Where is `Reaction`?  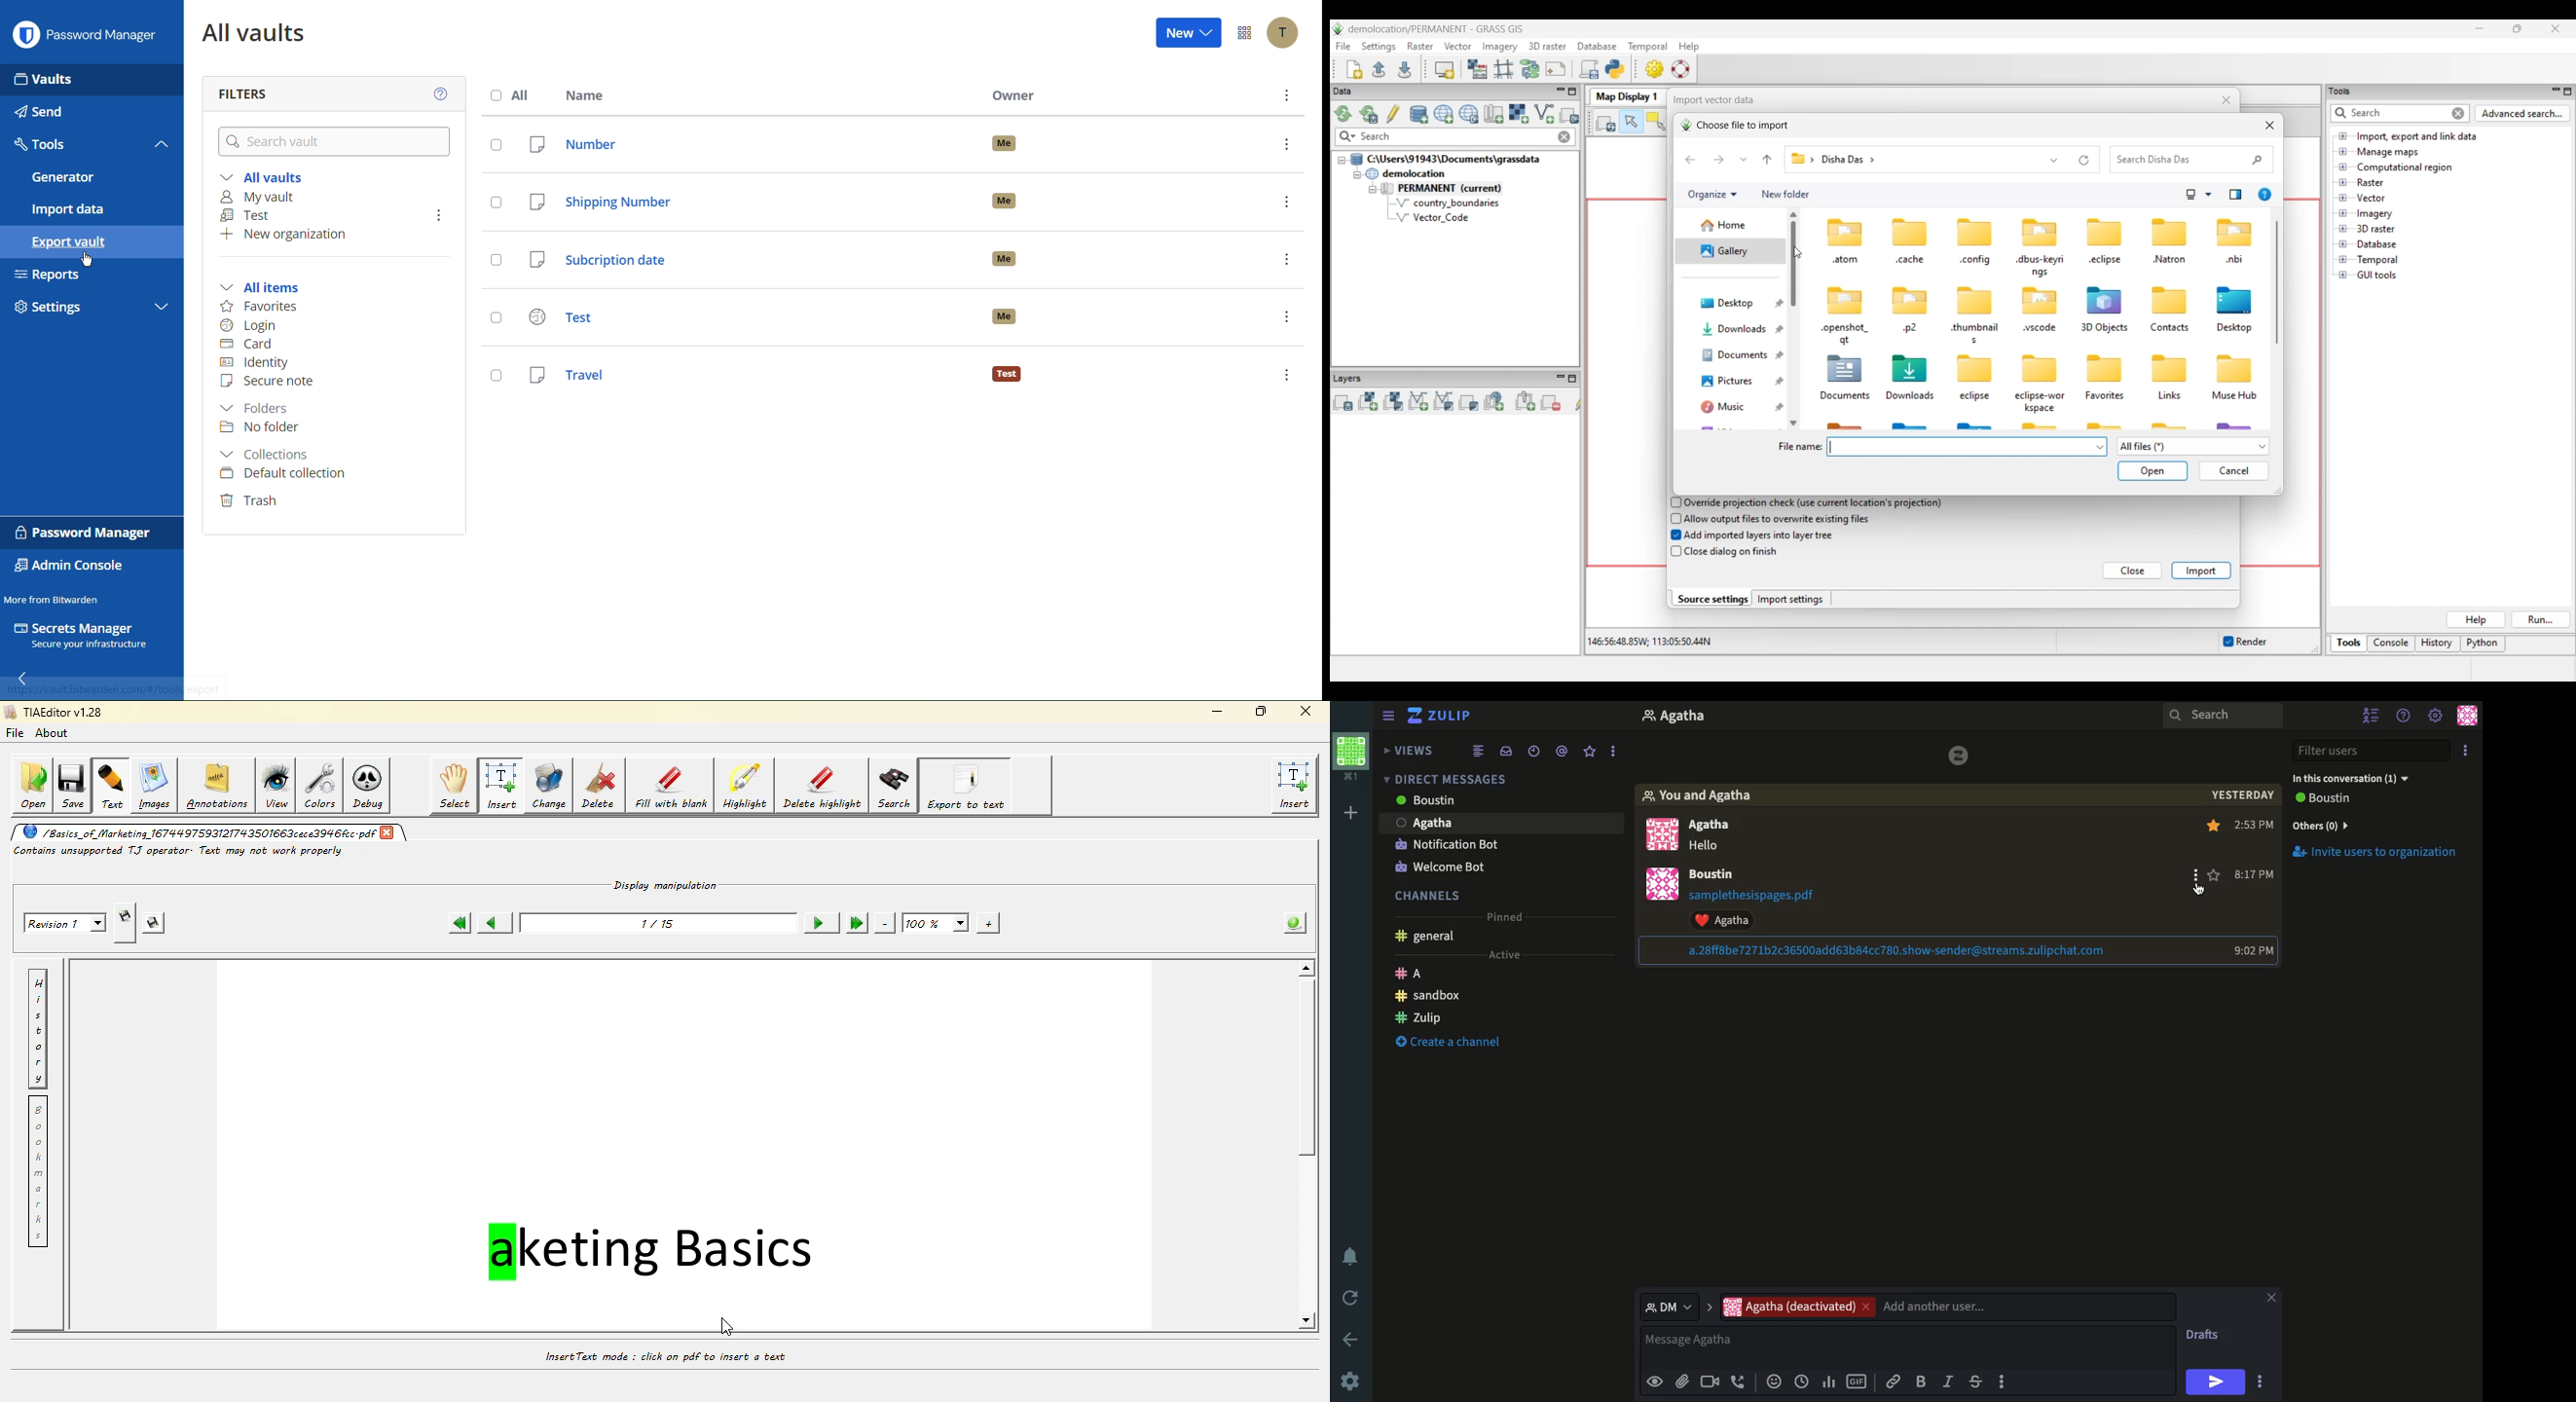
Reaction is located at coordinates (1731, 920).